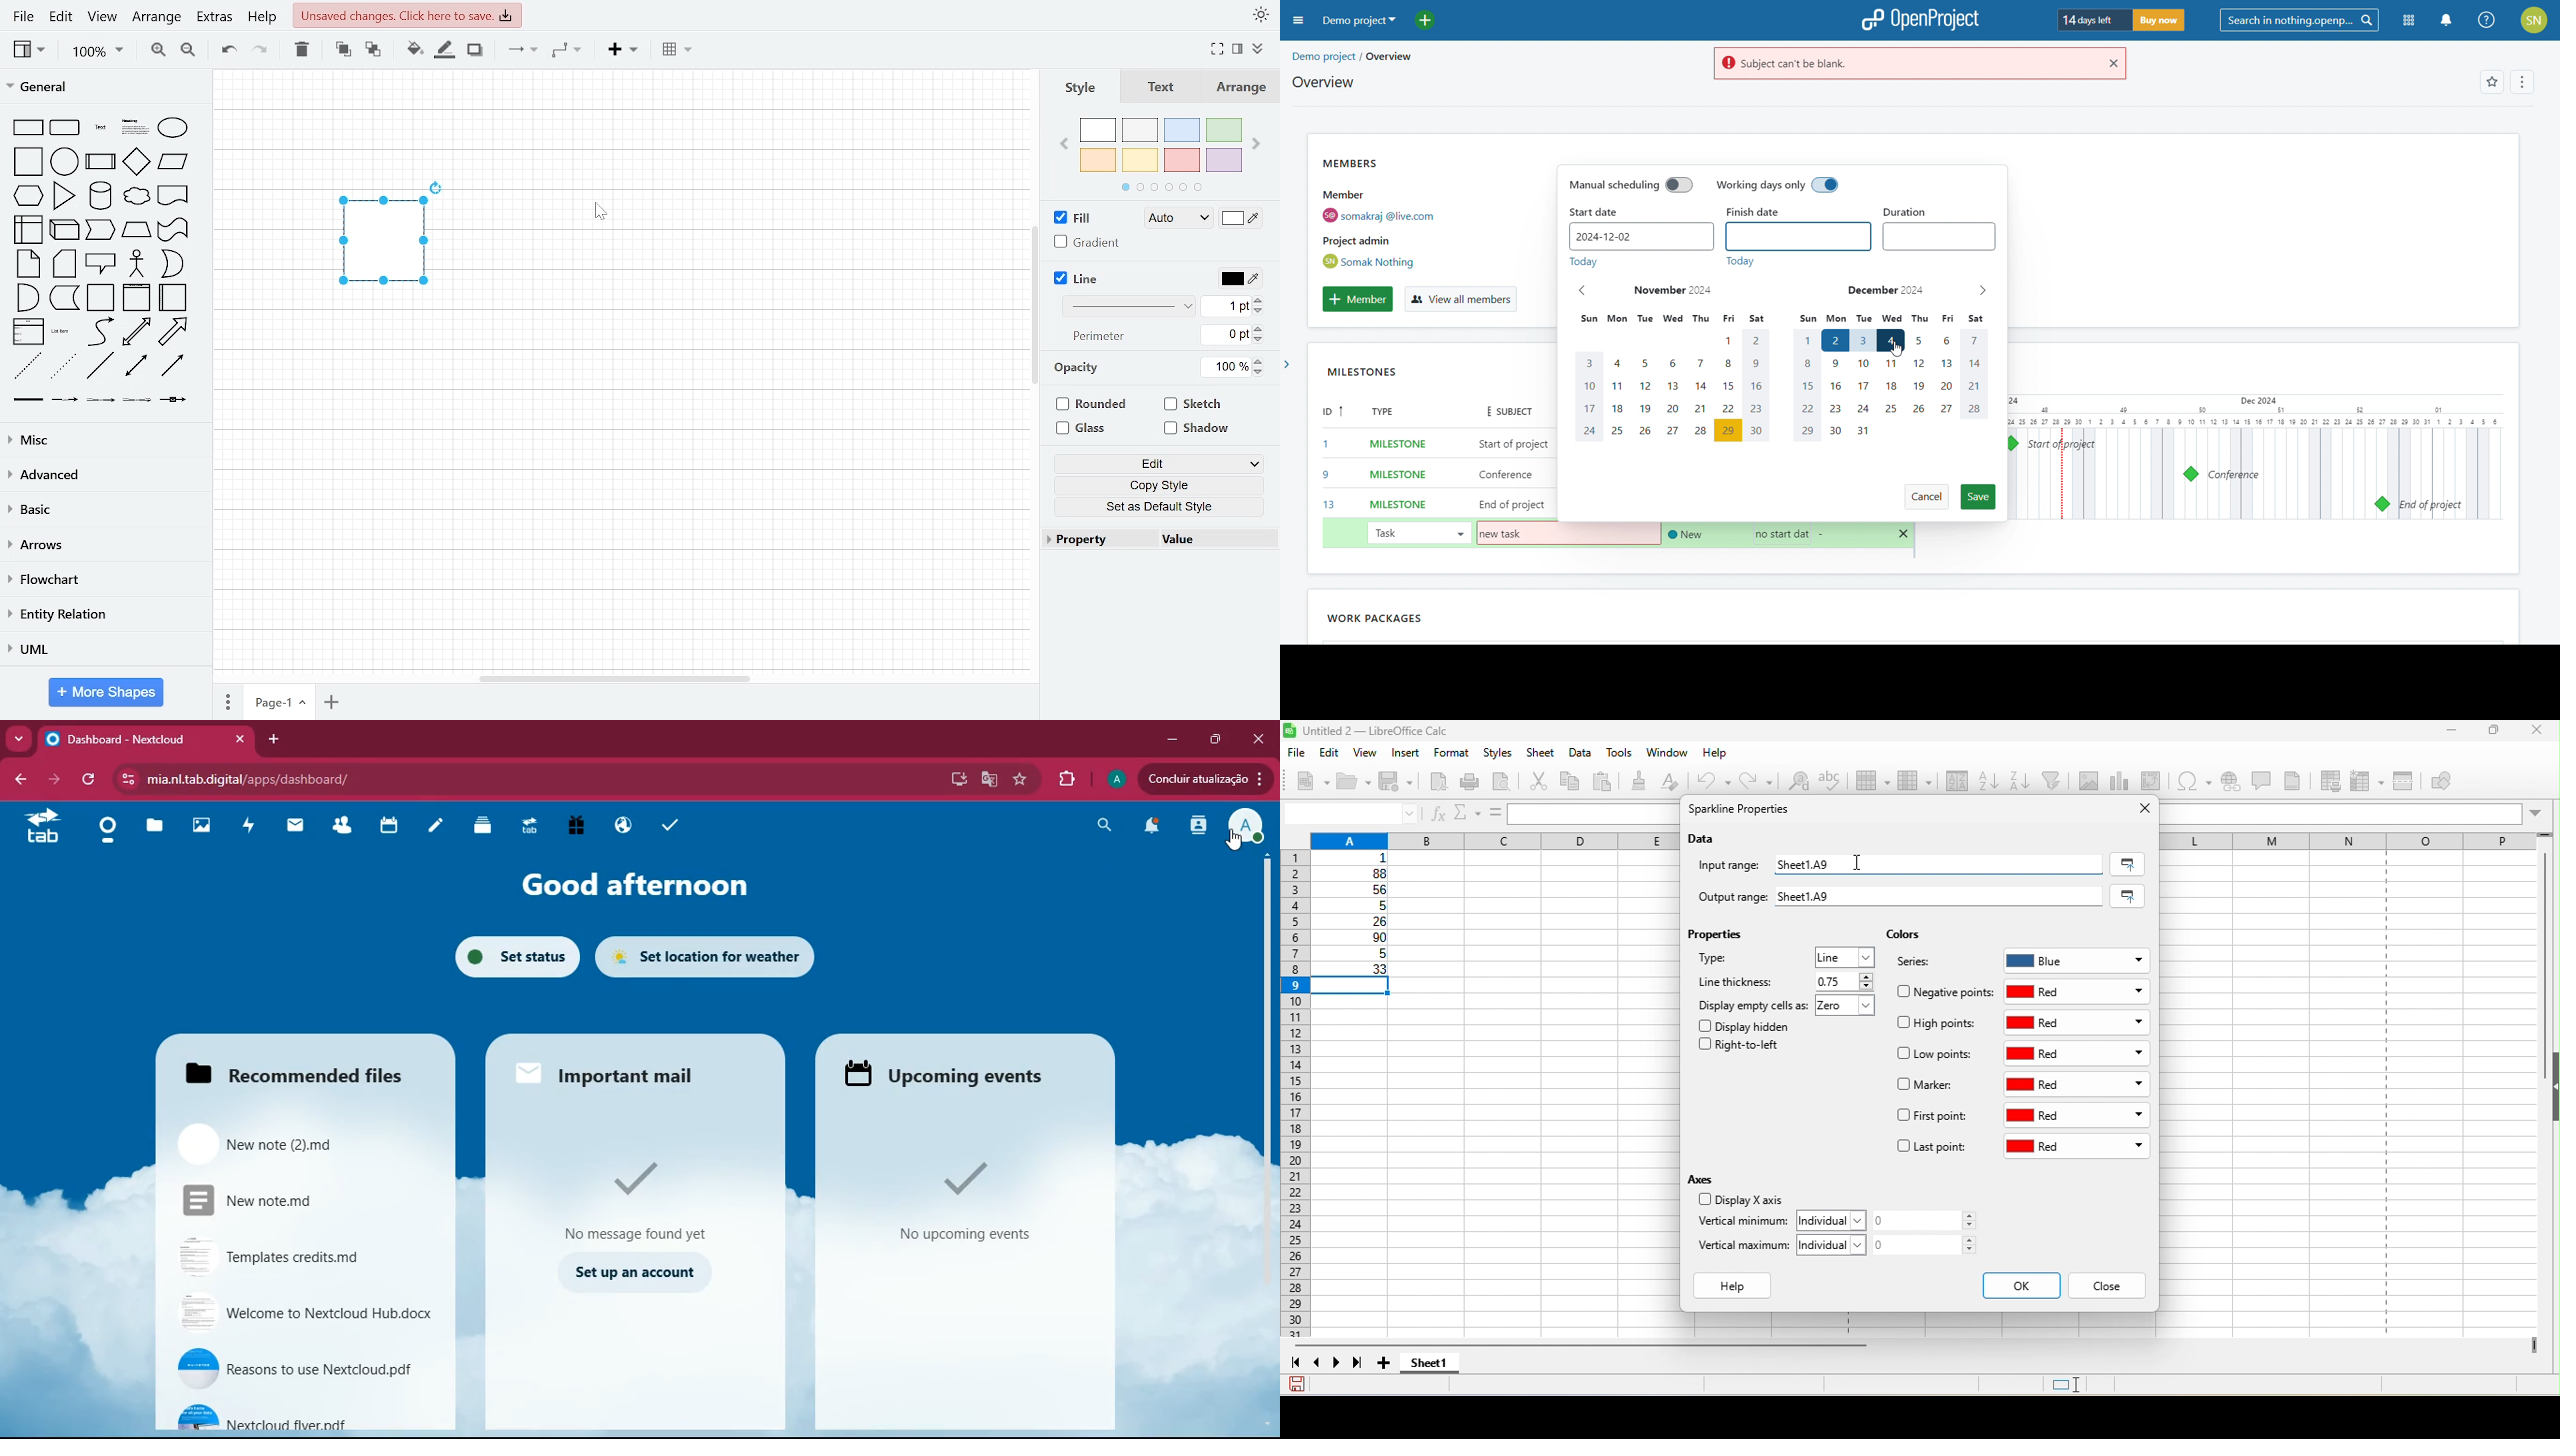 The width and height of the screenshot is (2576, 1456). I want to click on select function, so click(1465, 813).